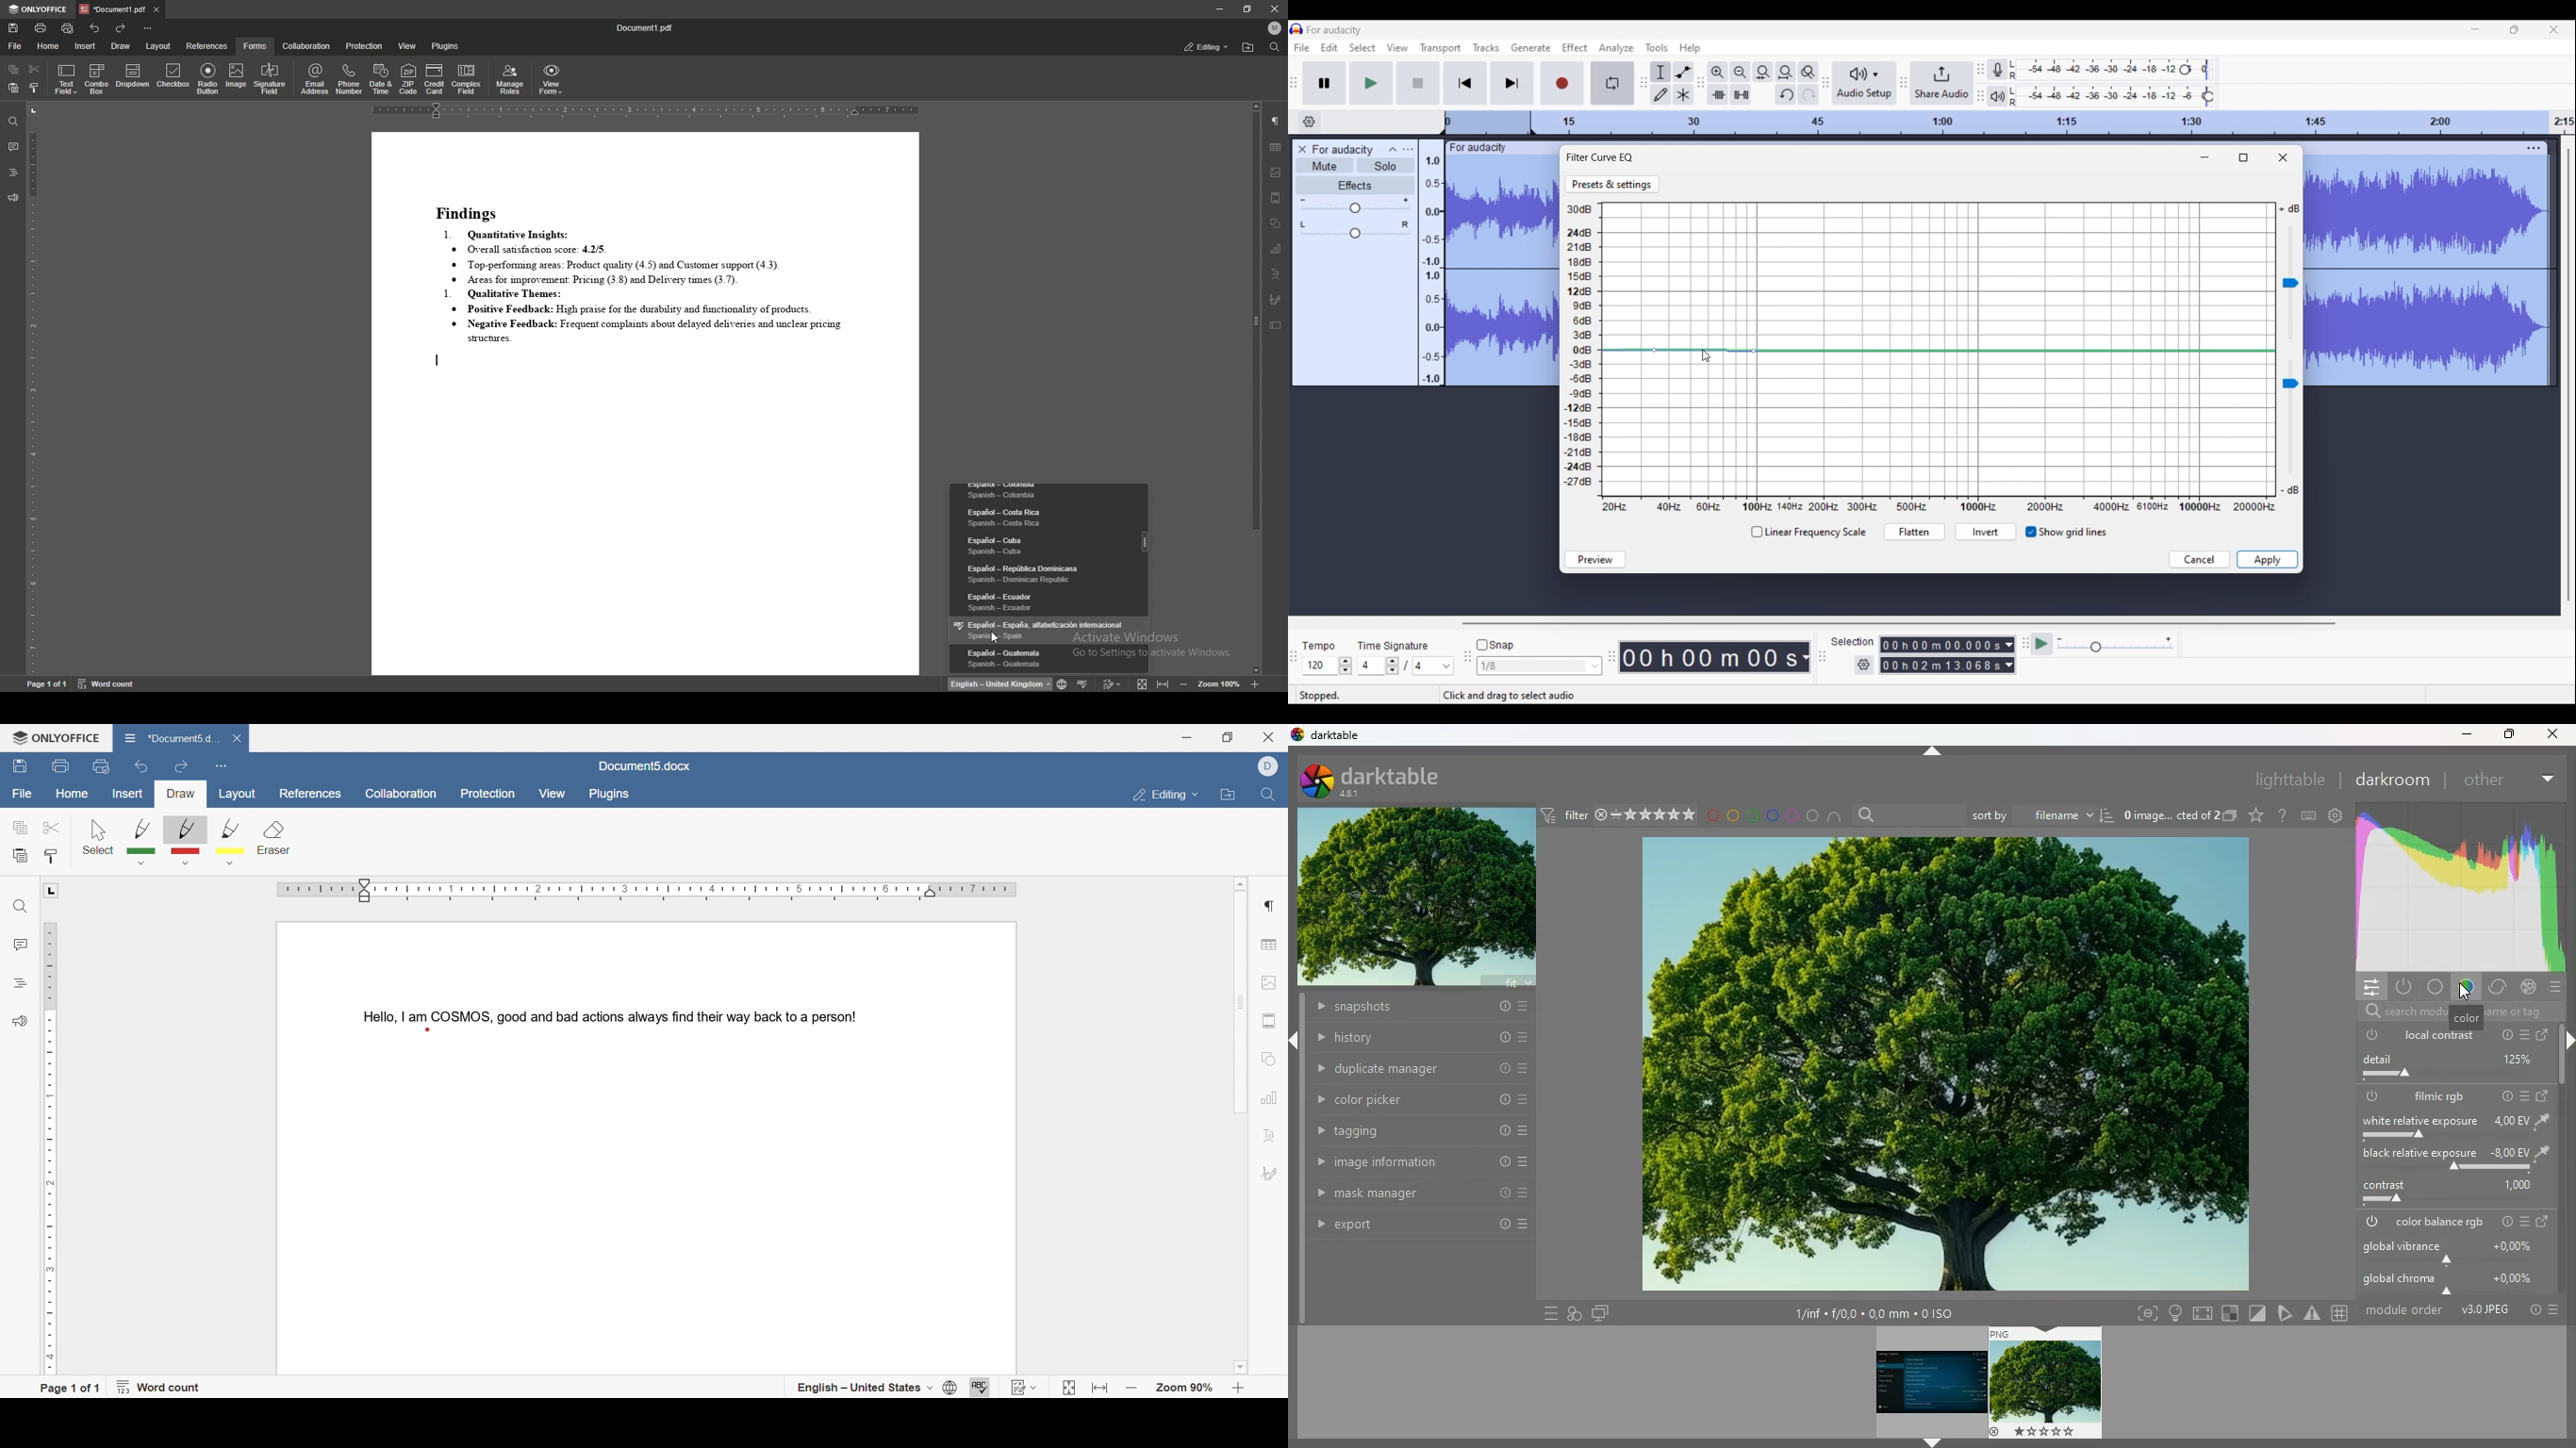 This screenshot has height=1456, width=2576. I want to click on star, so click(2256, 815).